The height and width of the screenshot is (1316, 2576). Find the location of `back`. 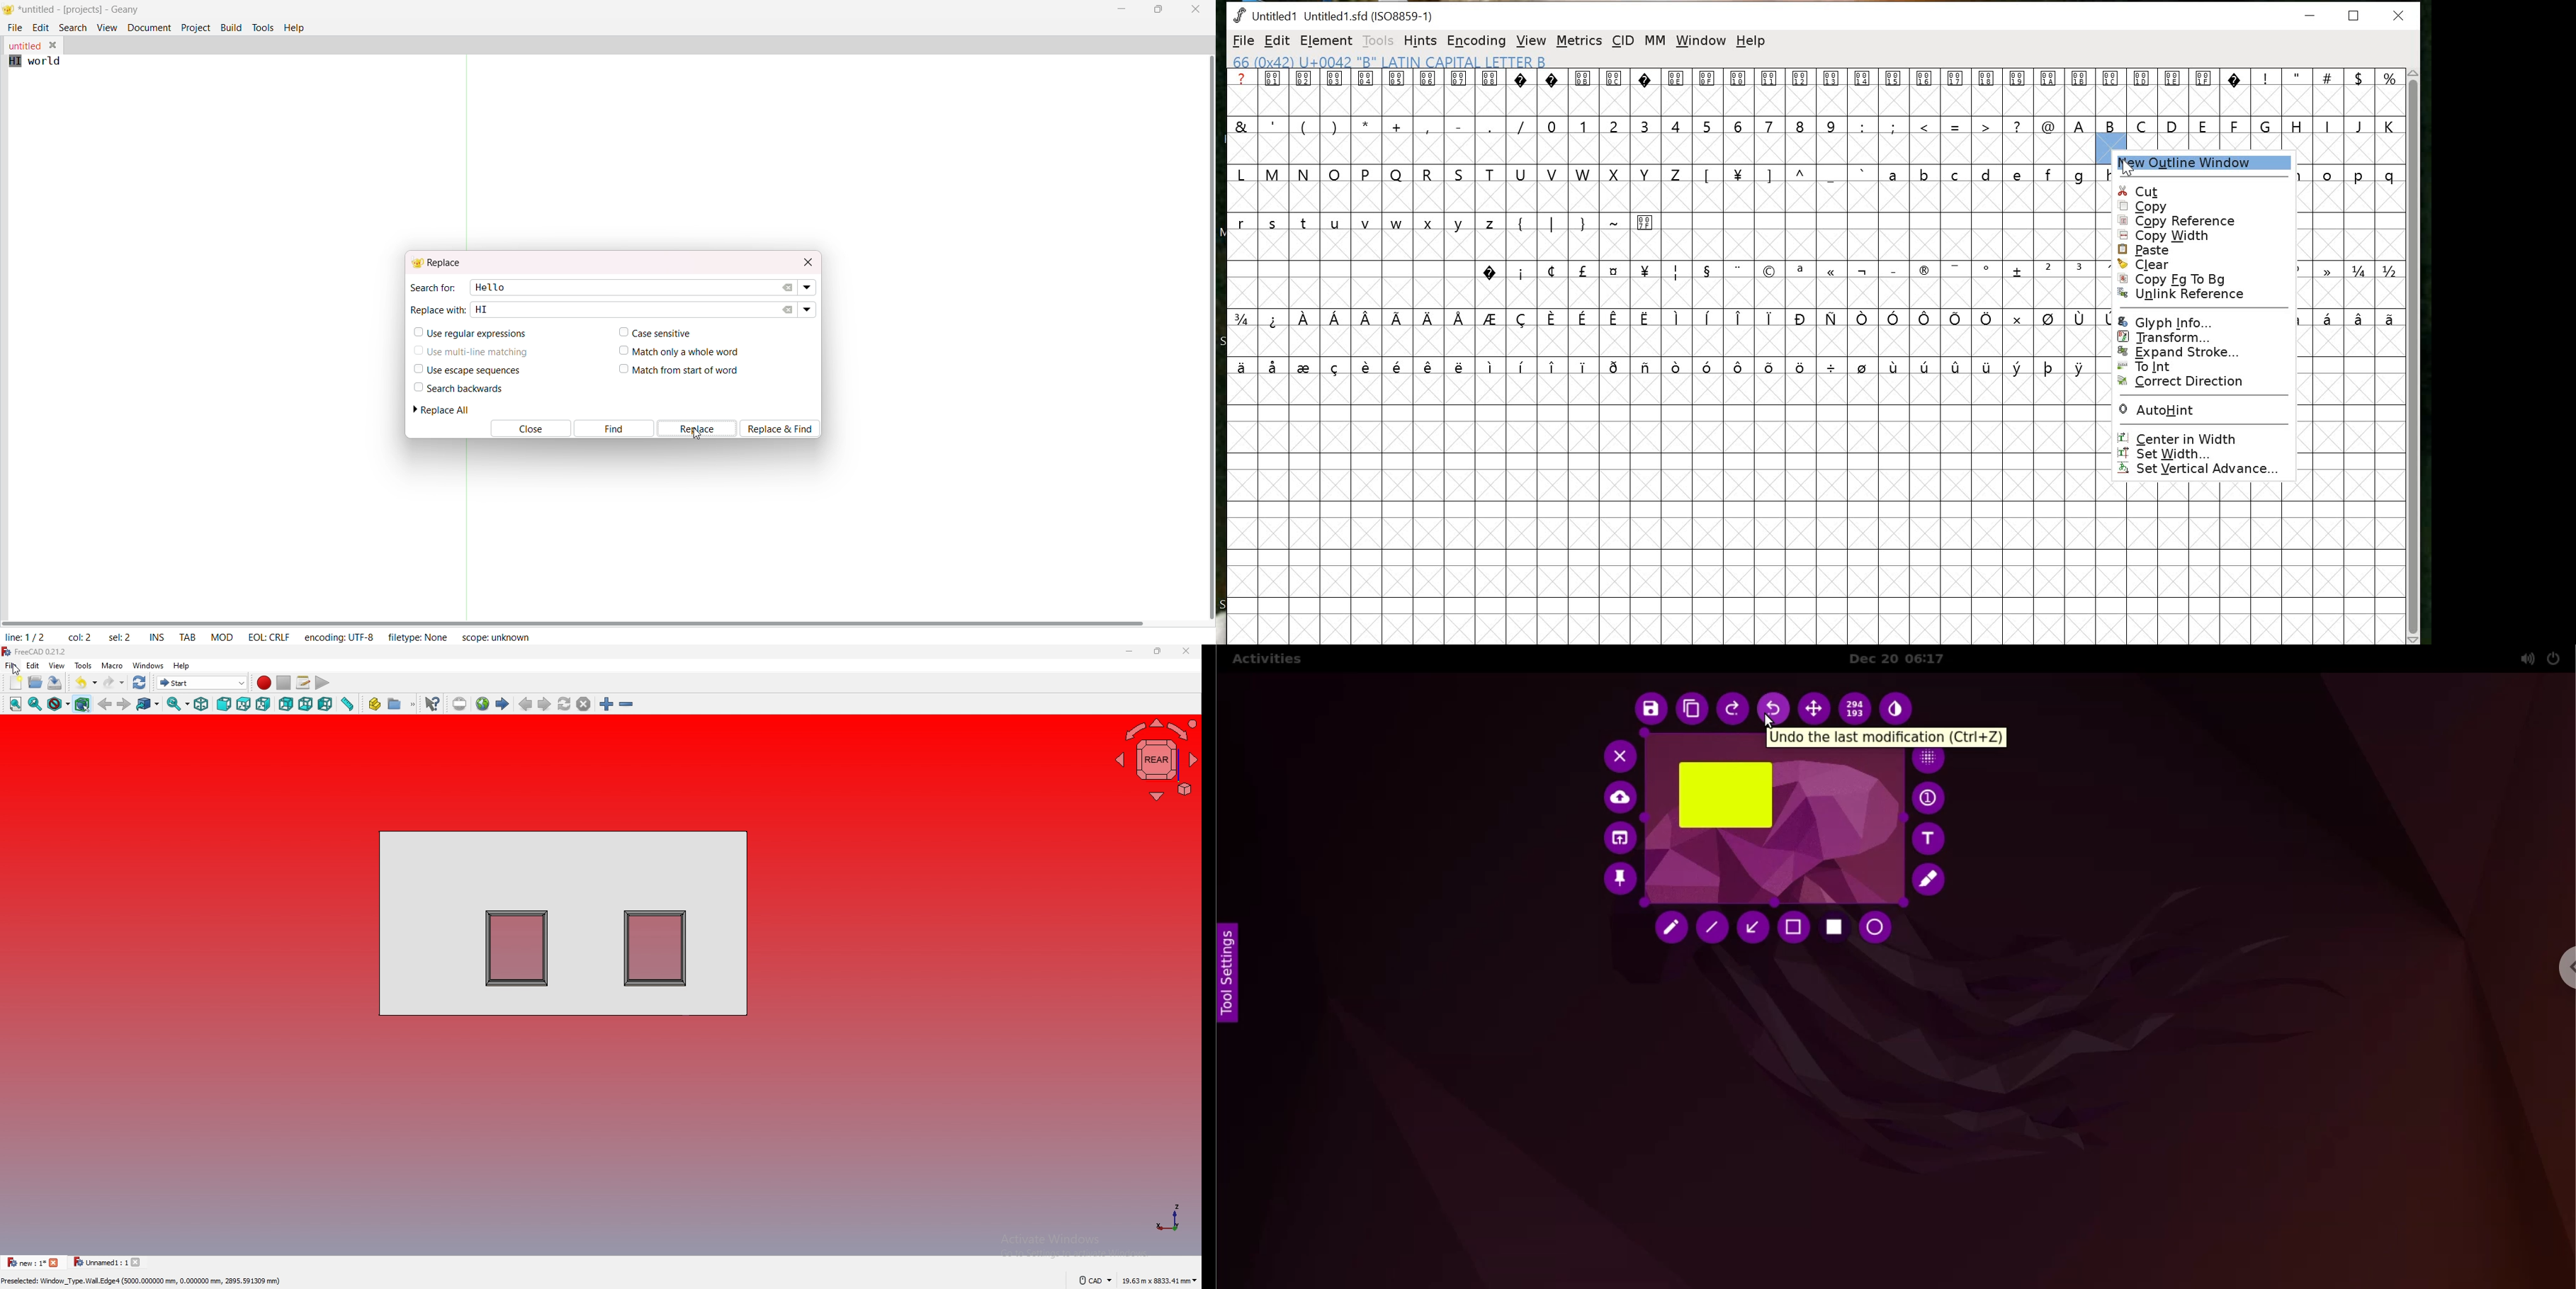

back is located at coordinates (105, 705).